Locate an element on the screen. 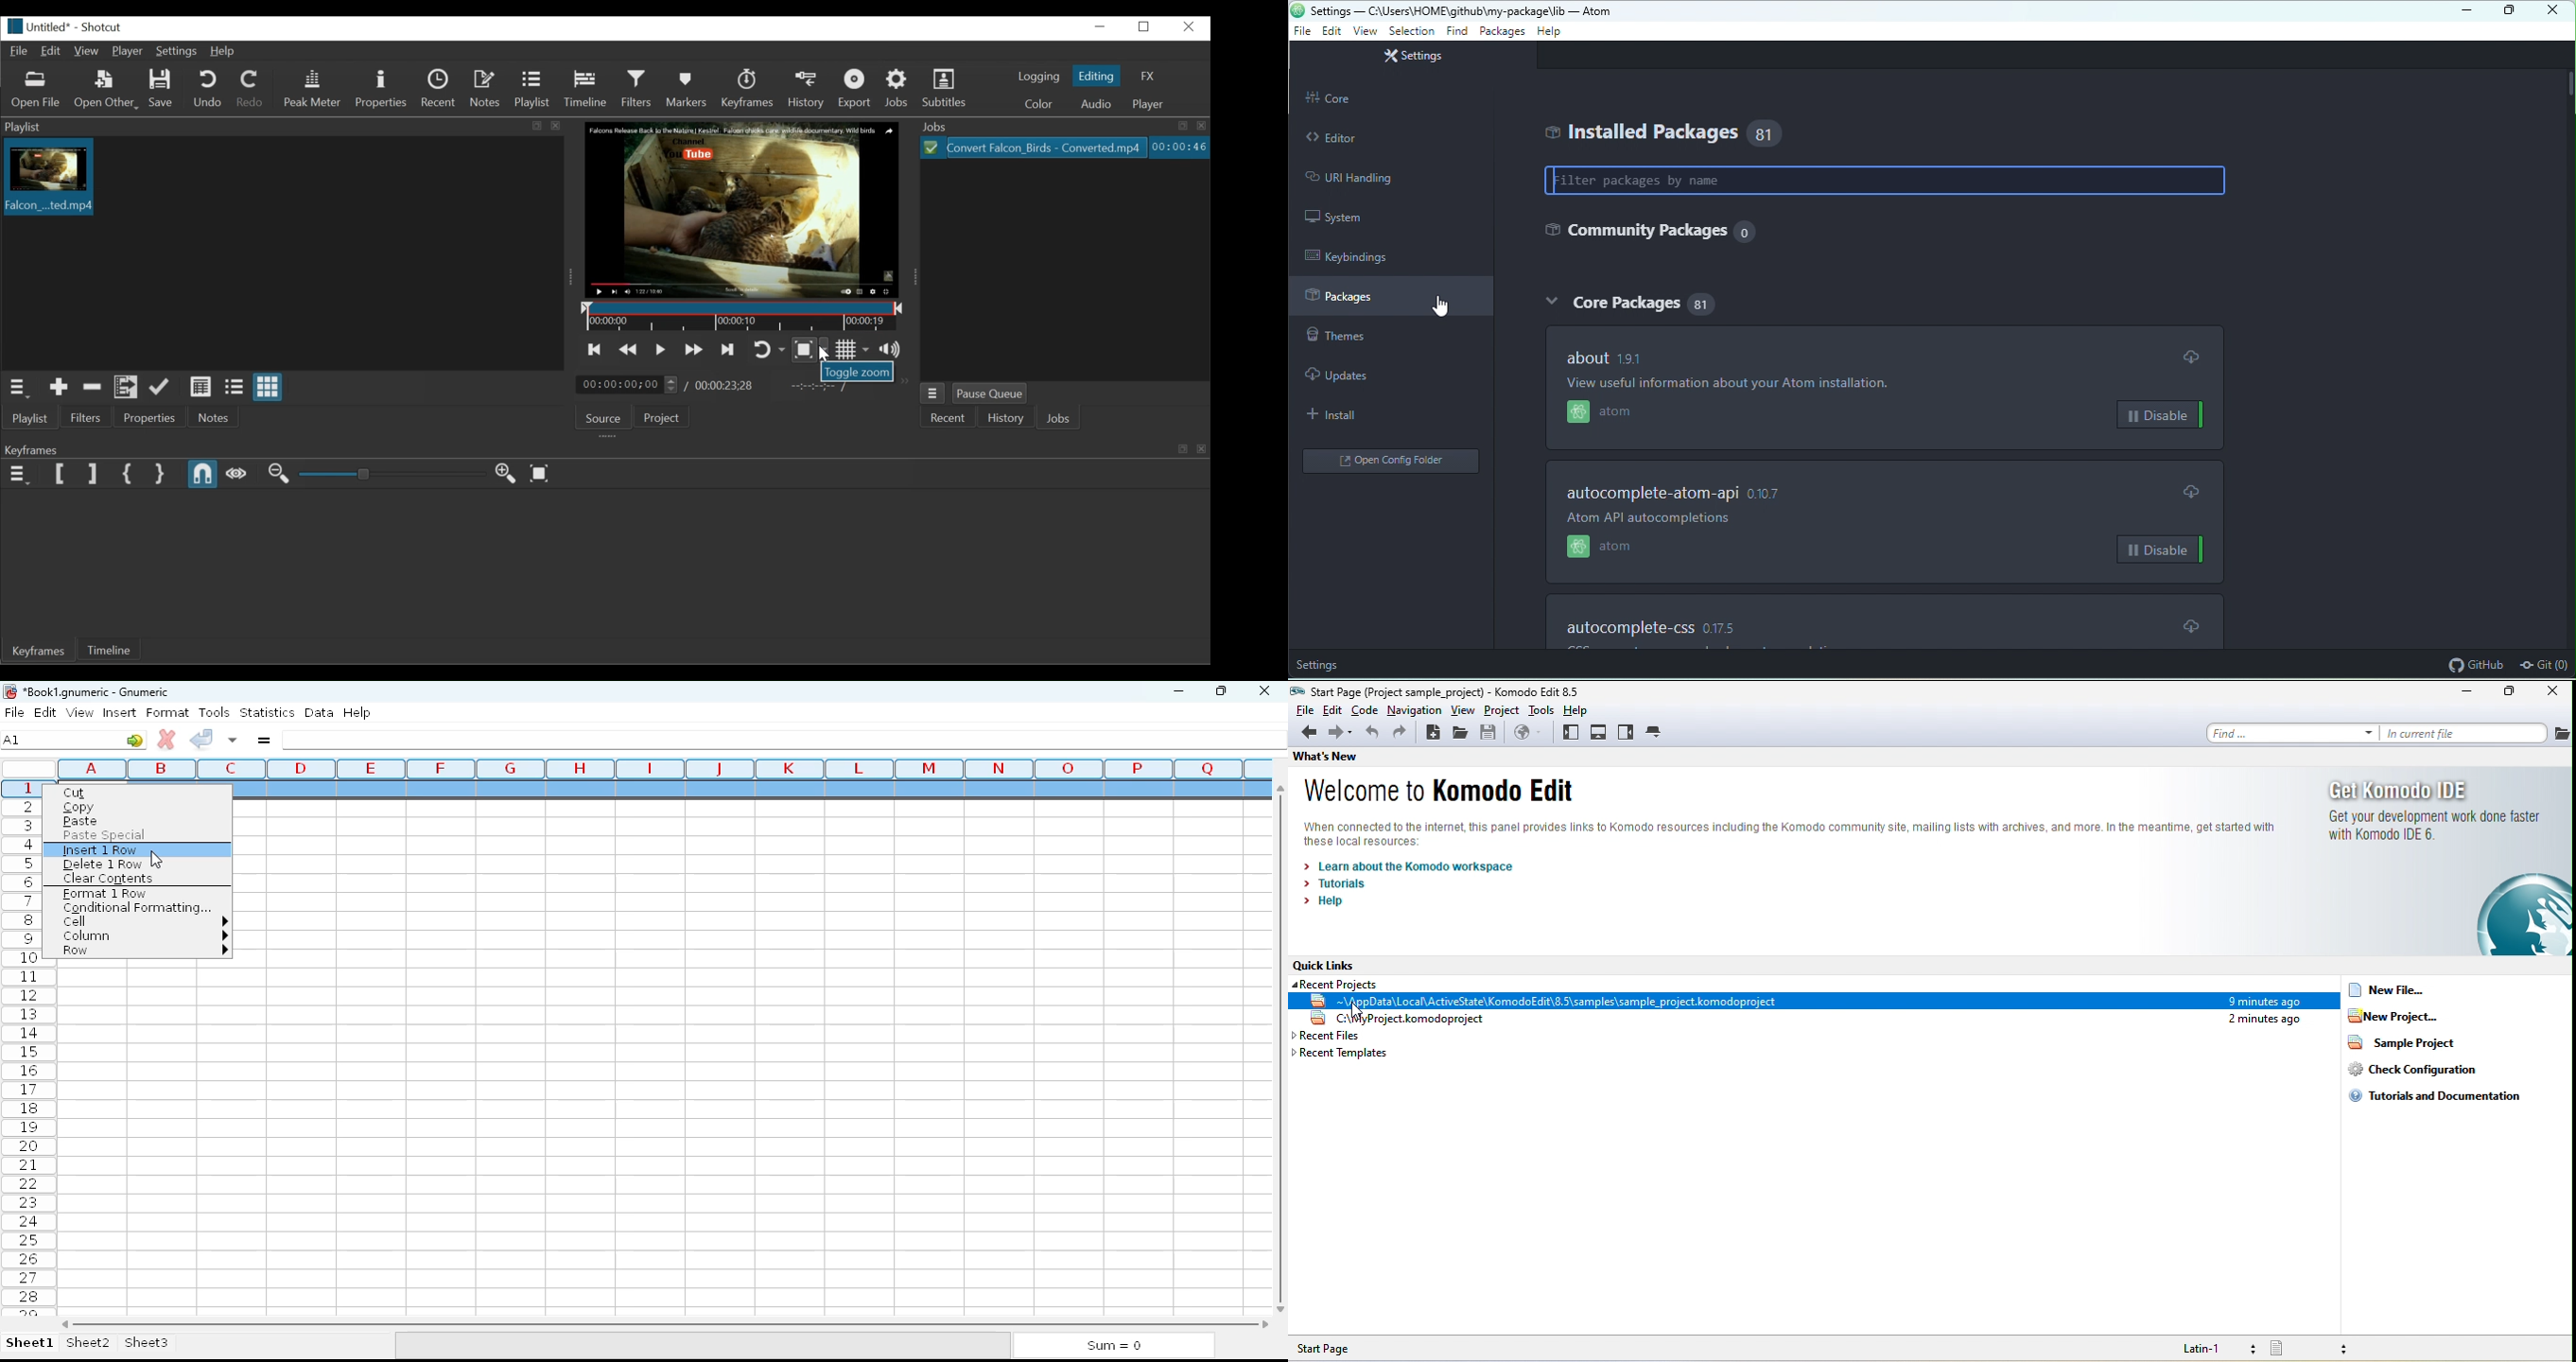 This screenshot has height=1372, width=2576. Recent is located at coordinates (439, 88).